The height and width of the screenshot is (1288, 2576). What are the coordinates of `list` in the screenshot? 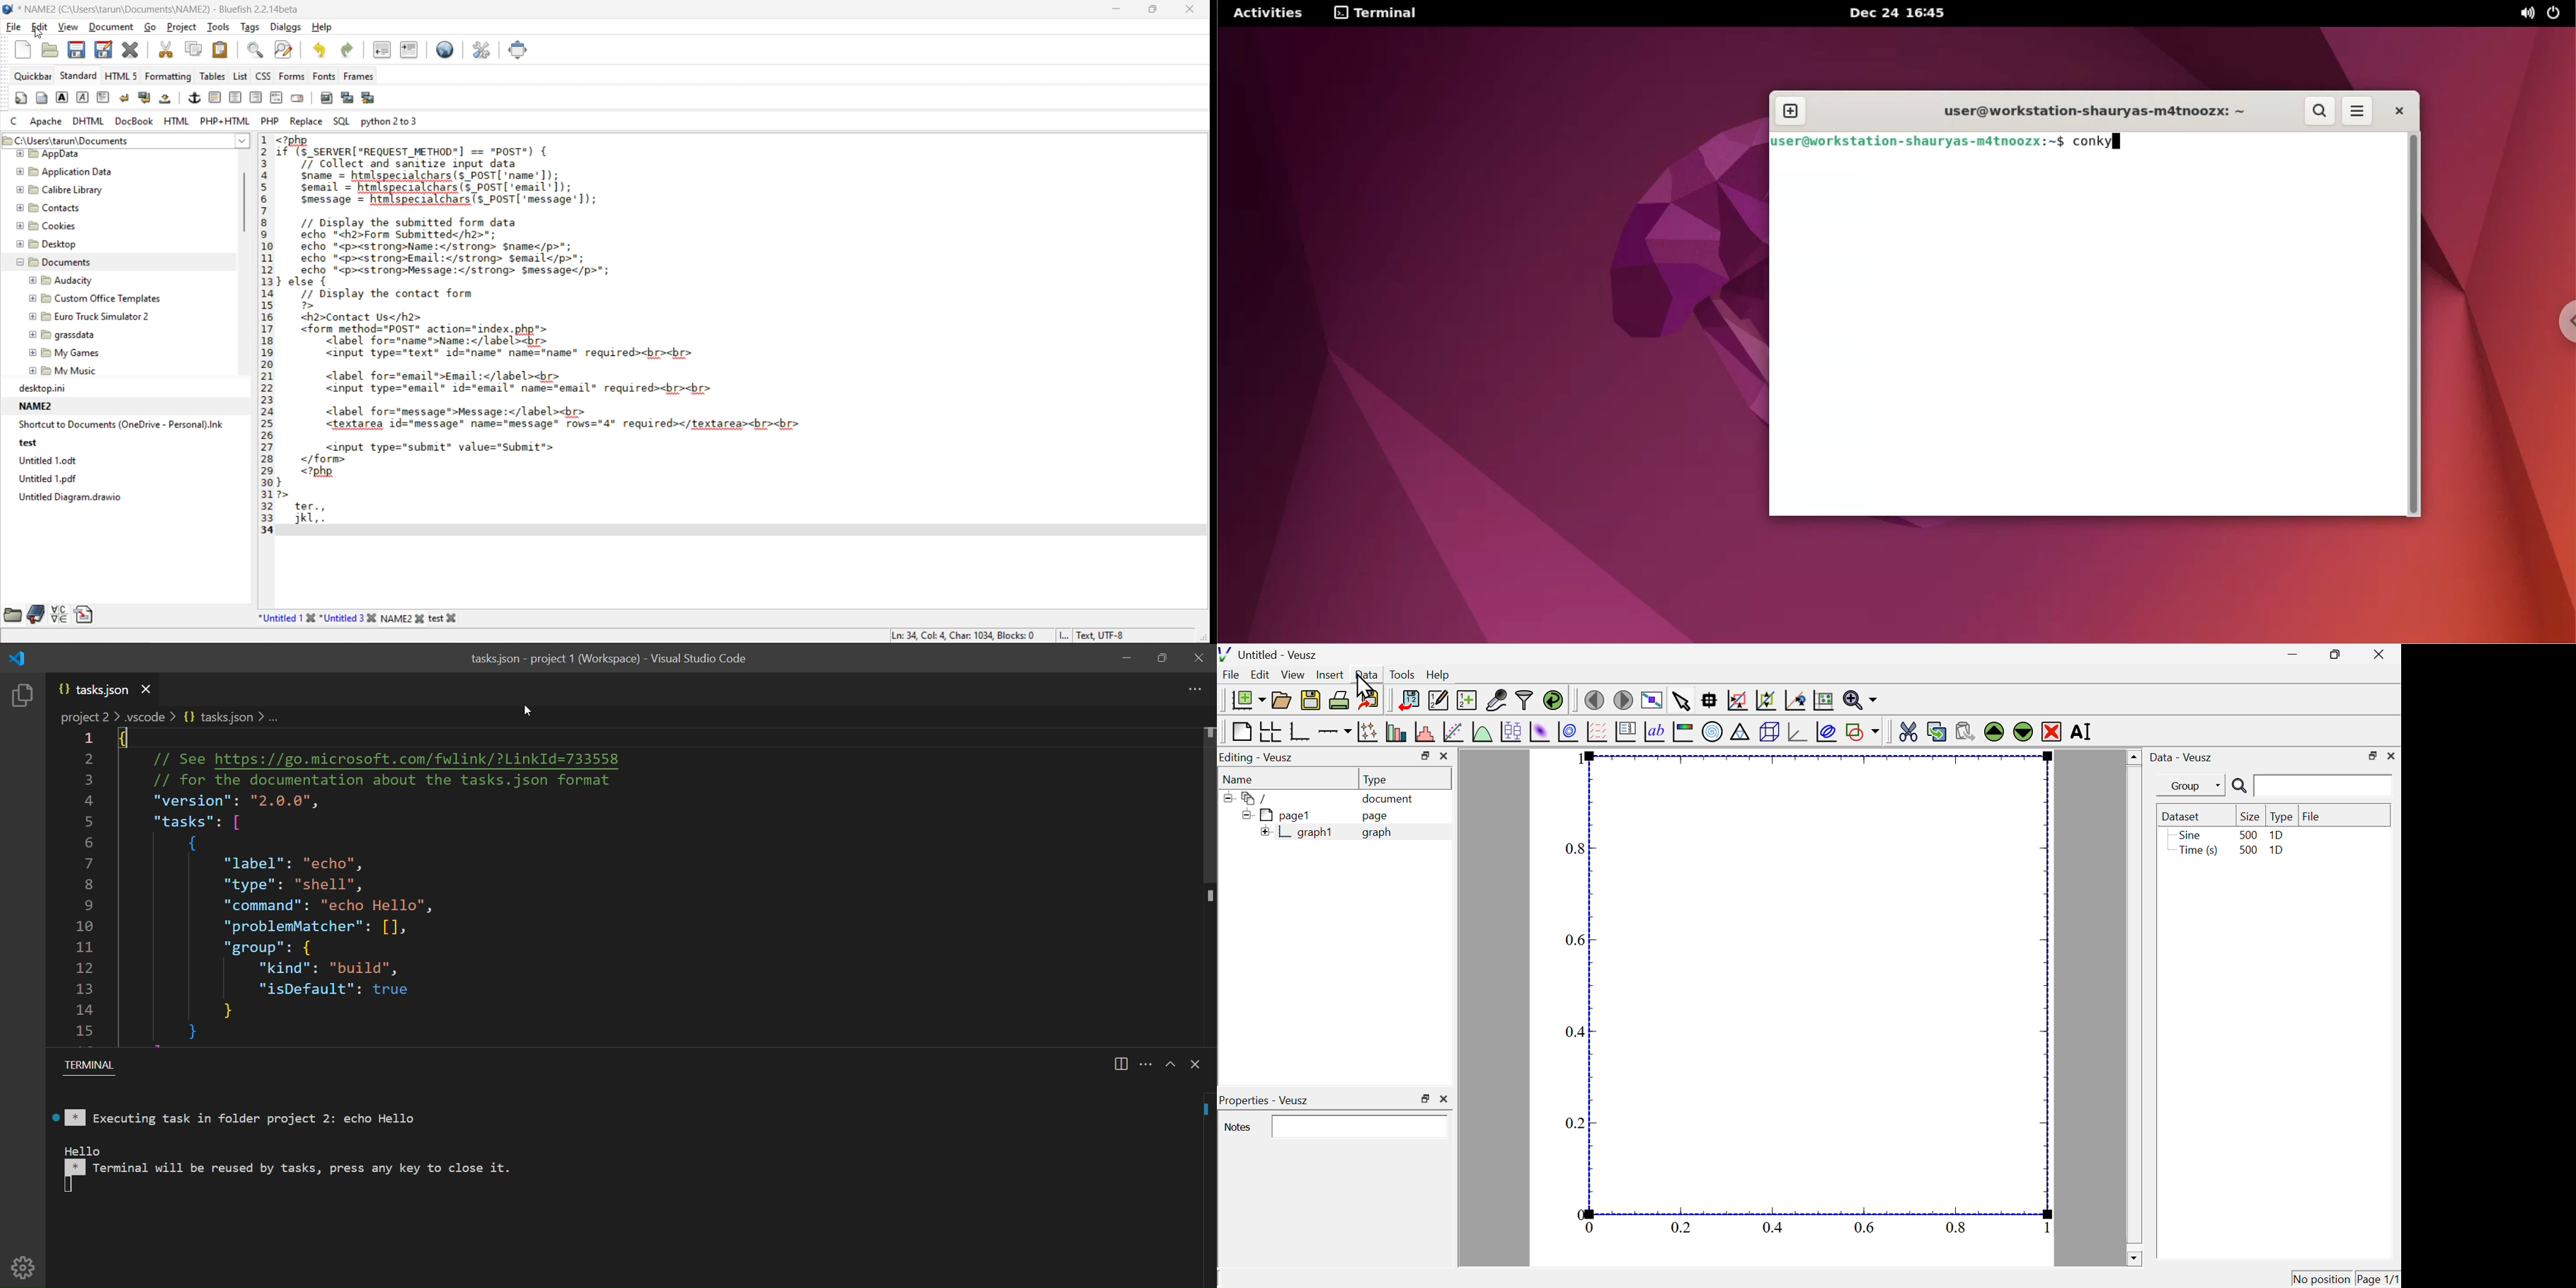 It's located at (239, 77).